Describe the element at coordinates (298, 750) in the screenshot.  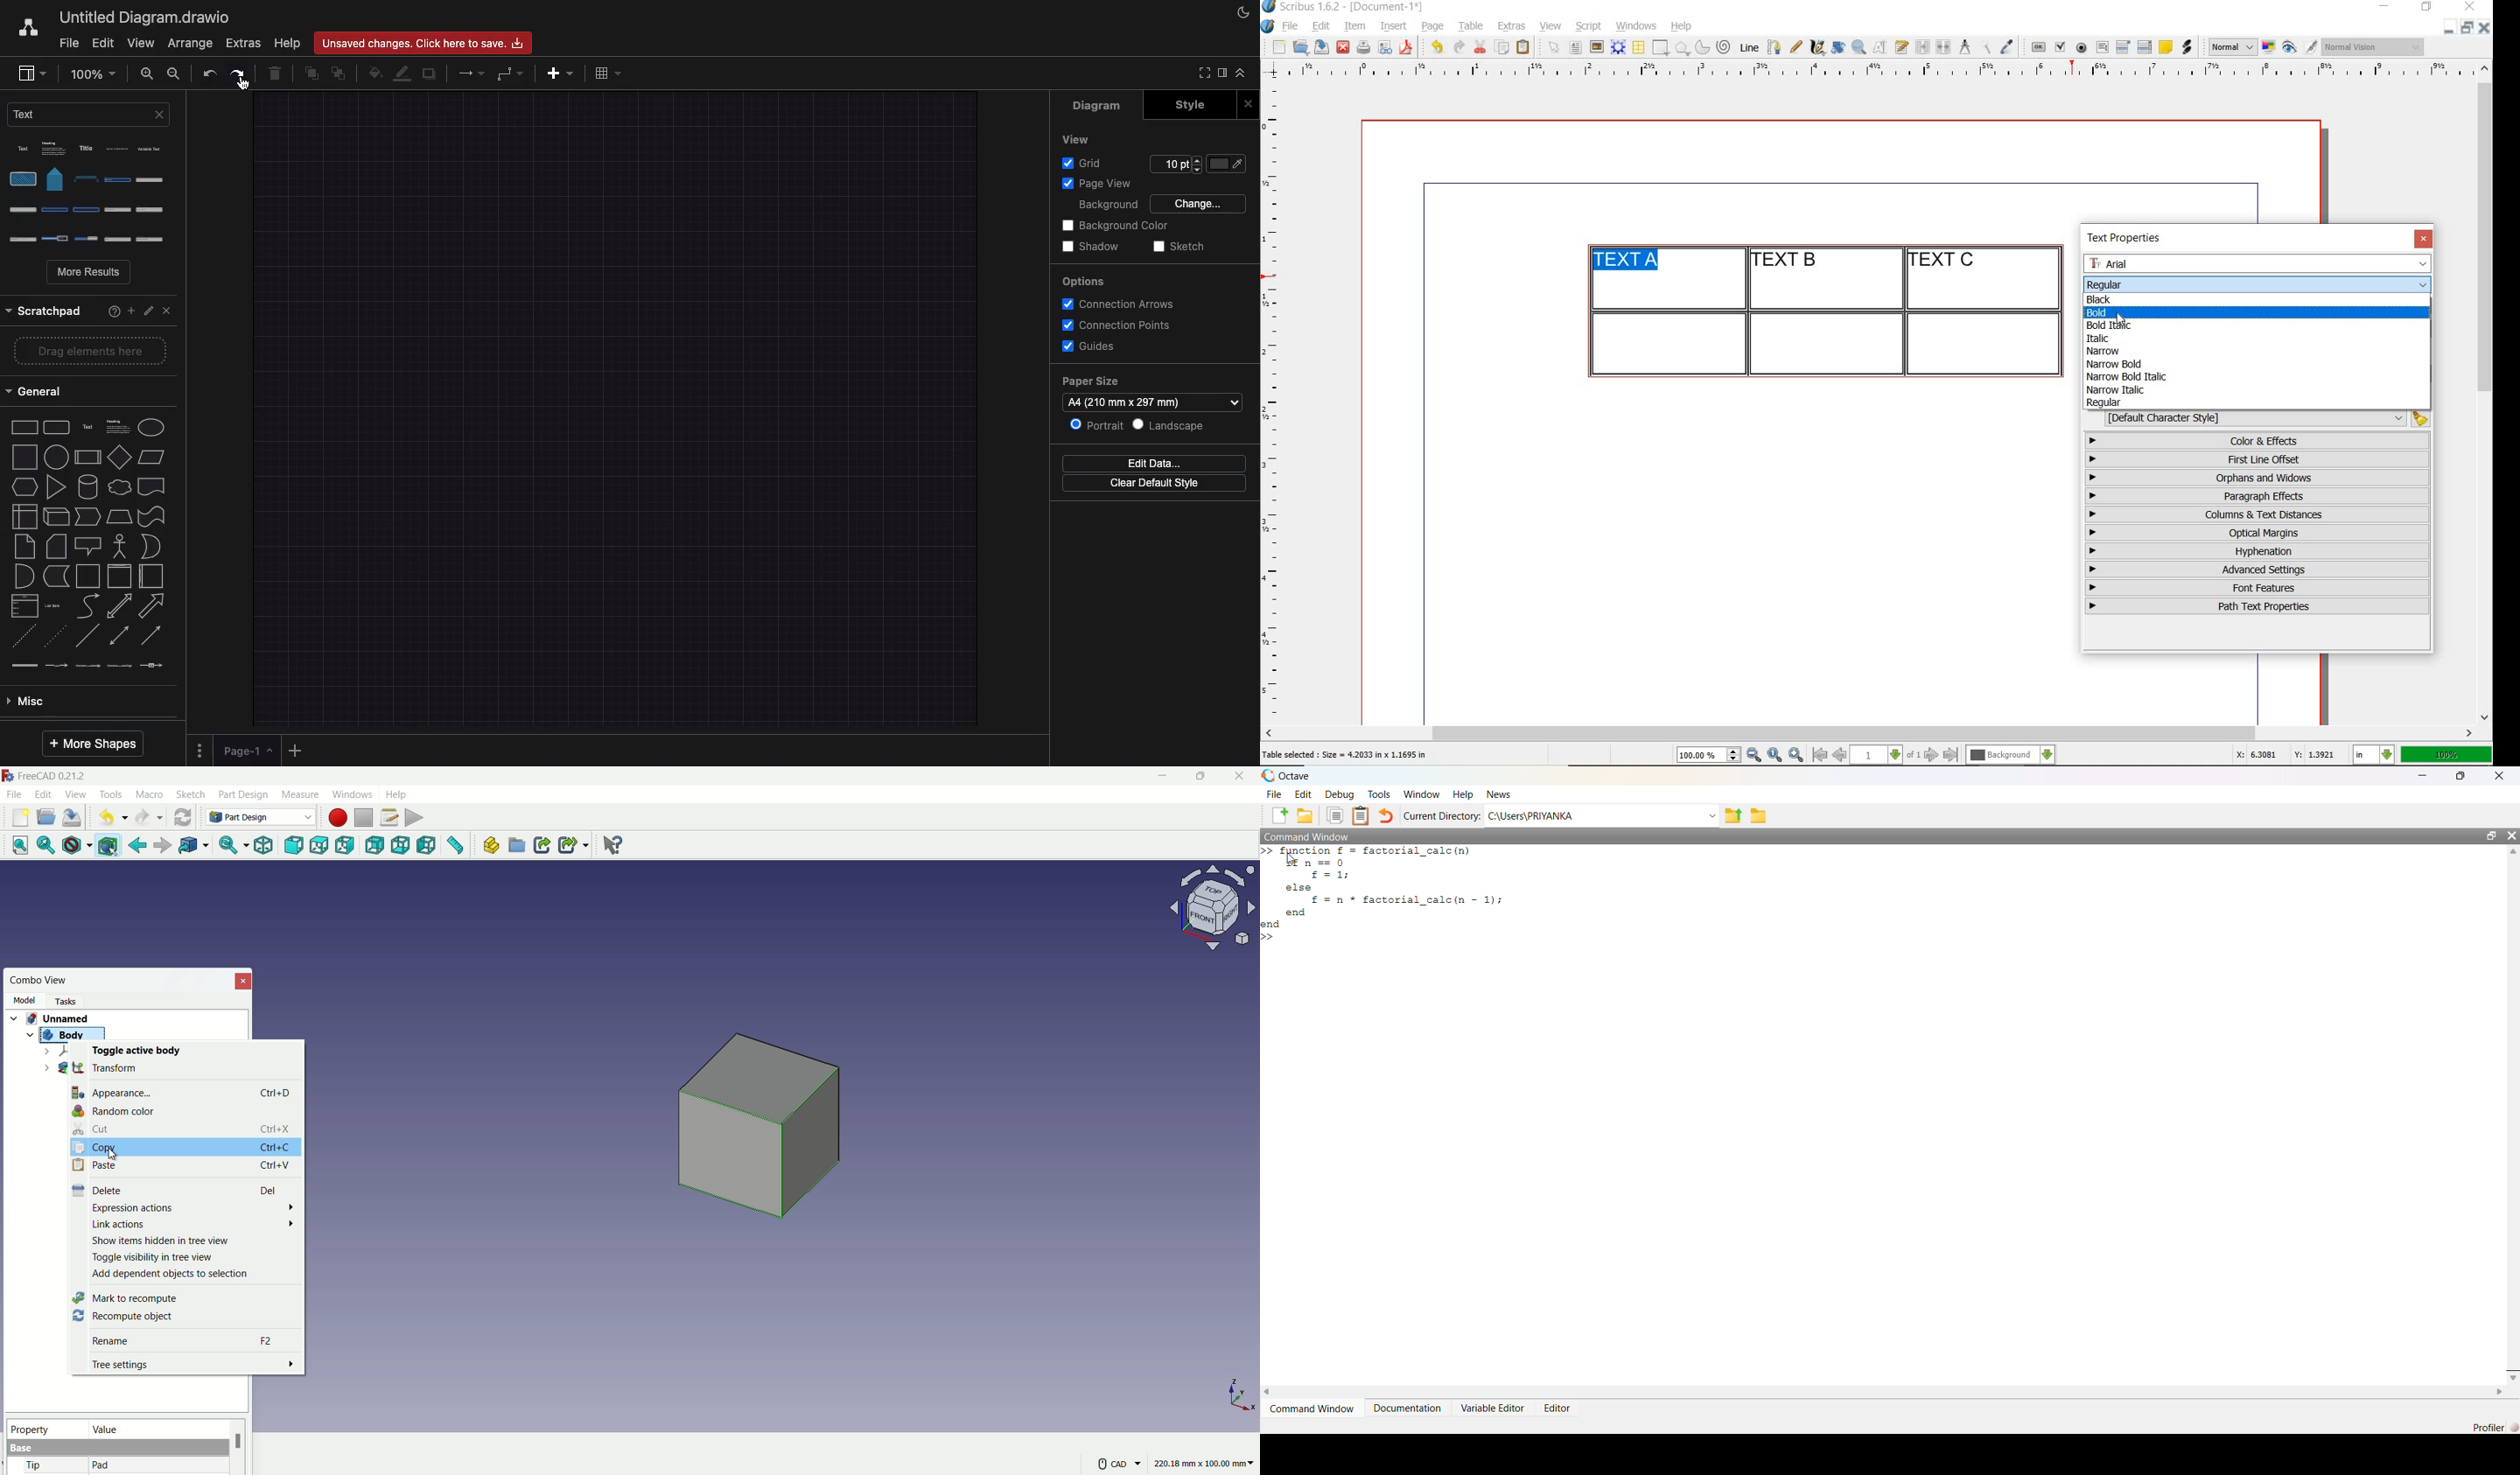
I see `Add` at that location.